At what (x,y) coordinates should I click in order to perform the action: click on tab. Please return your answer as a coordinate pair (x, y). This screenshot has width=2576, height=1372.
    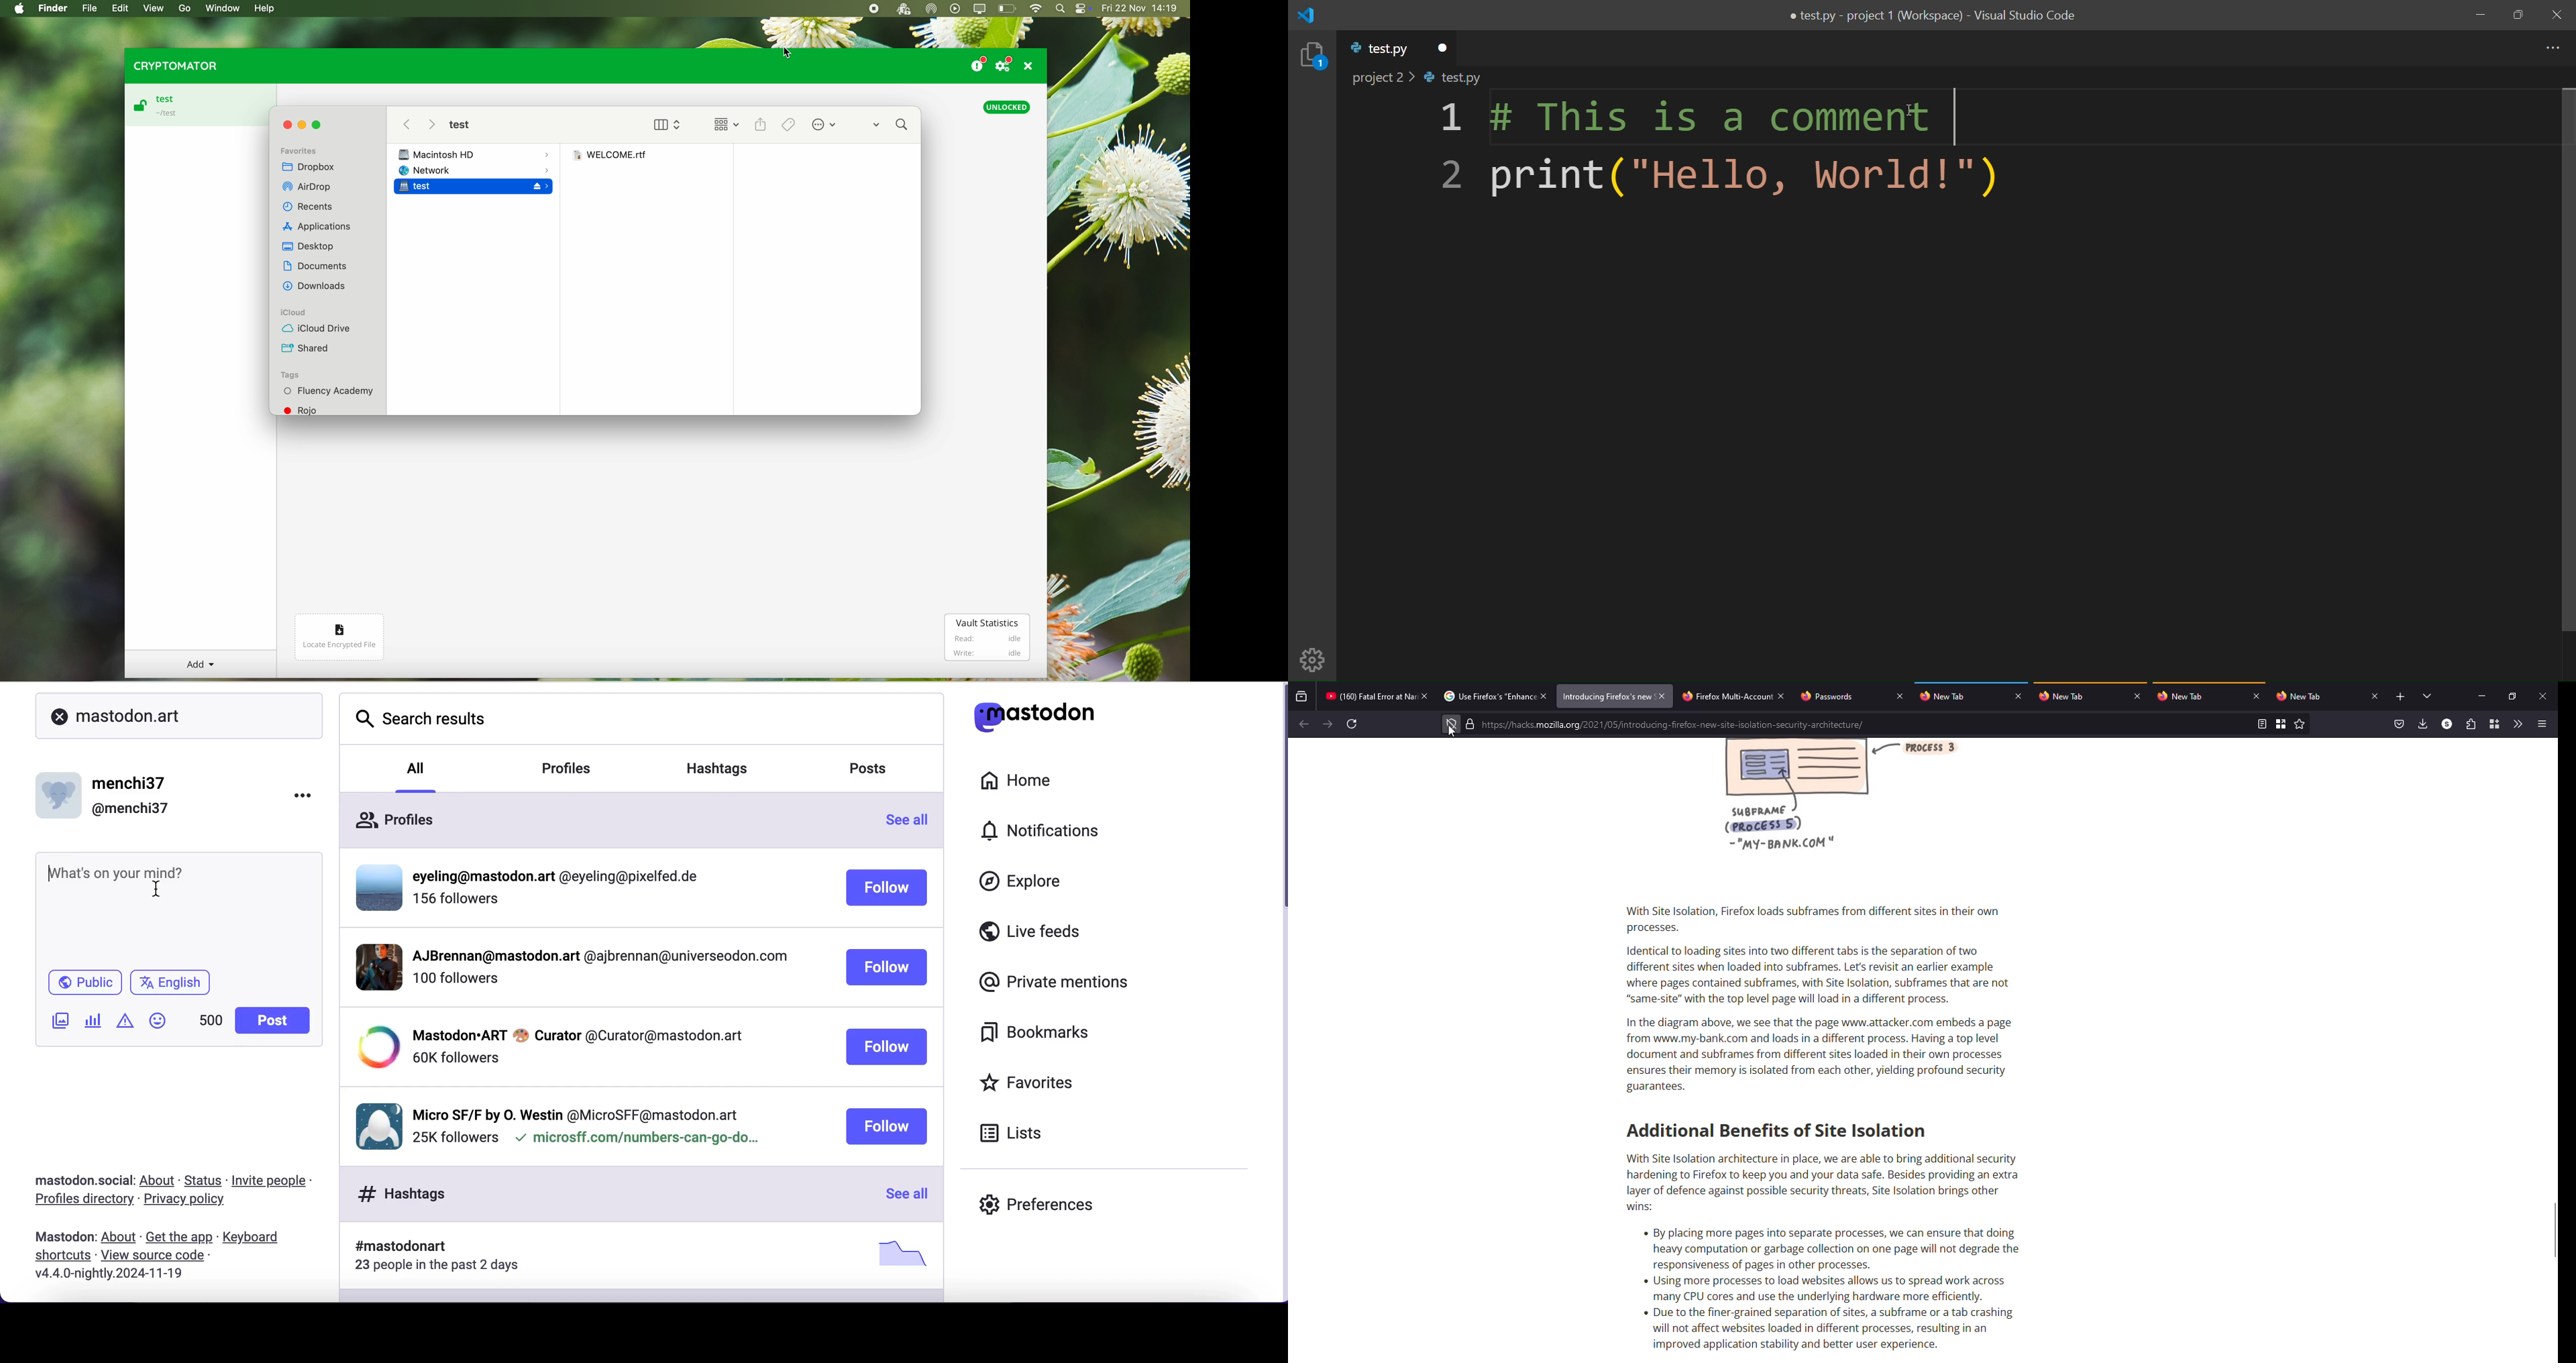
    Looking at the image, I should click on (1948, 696).